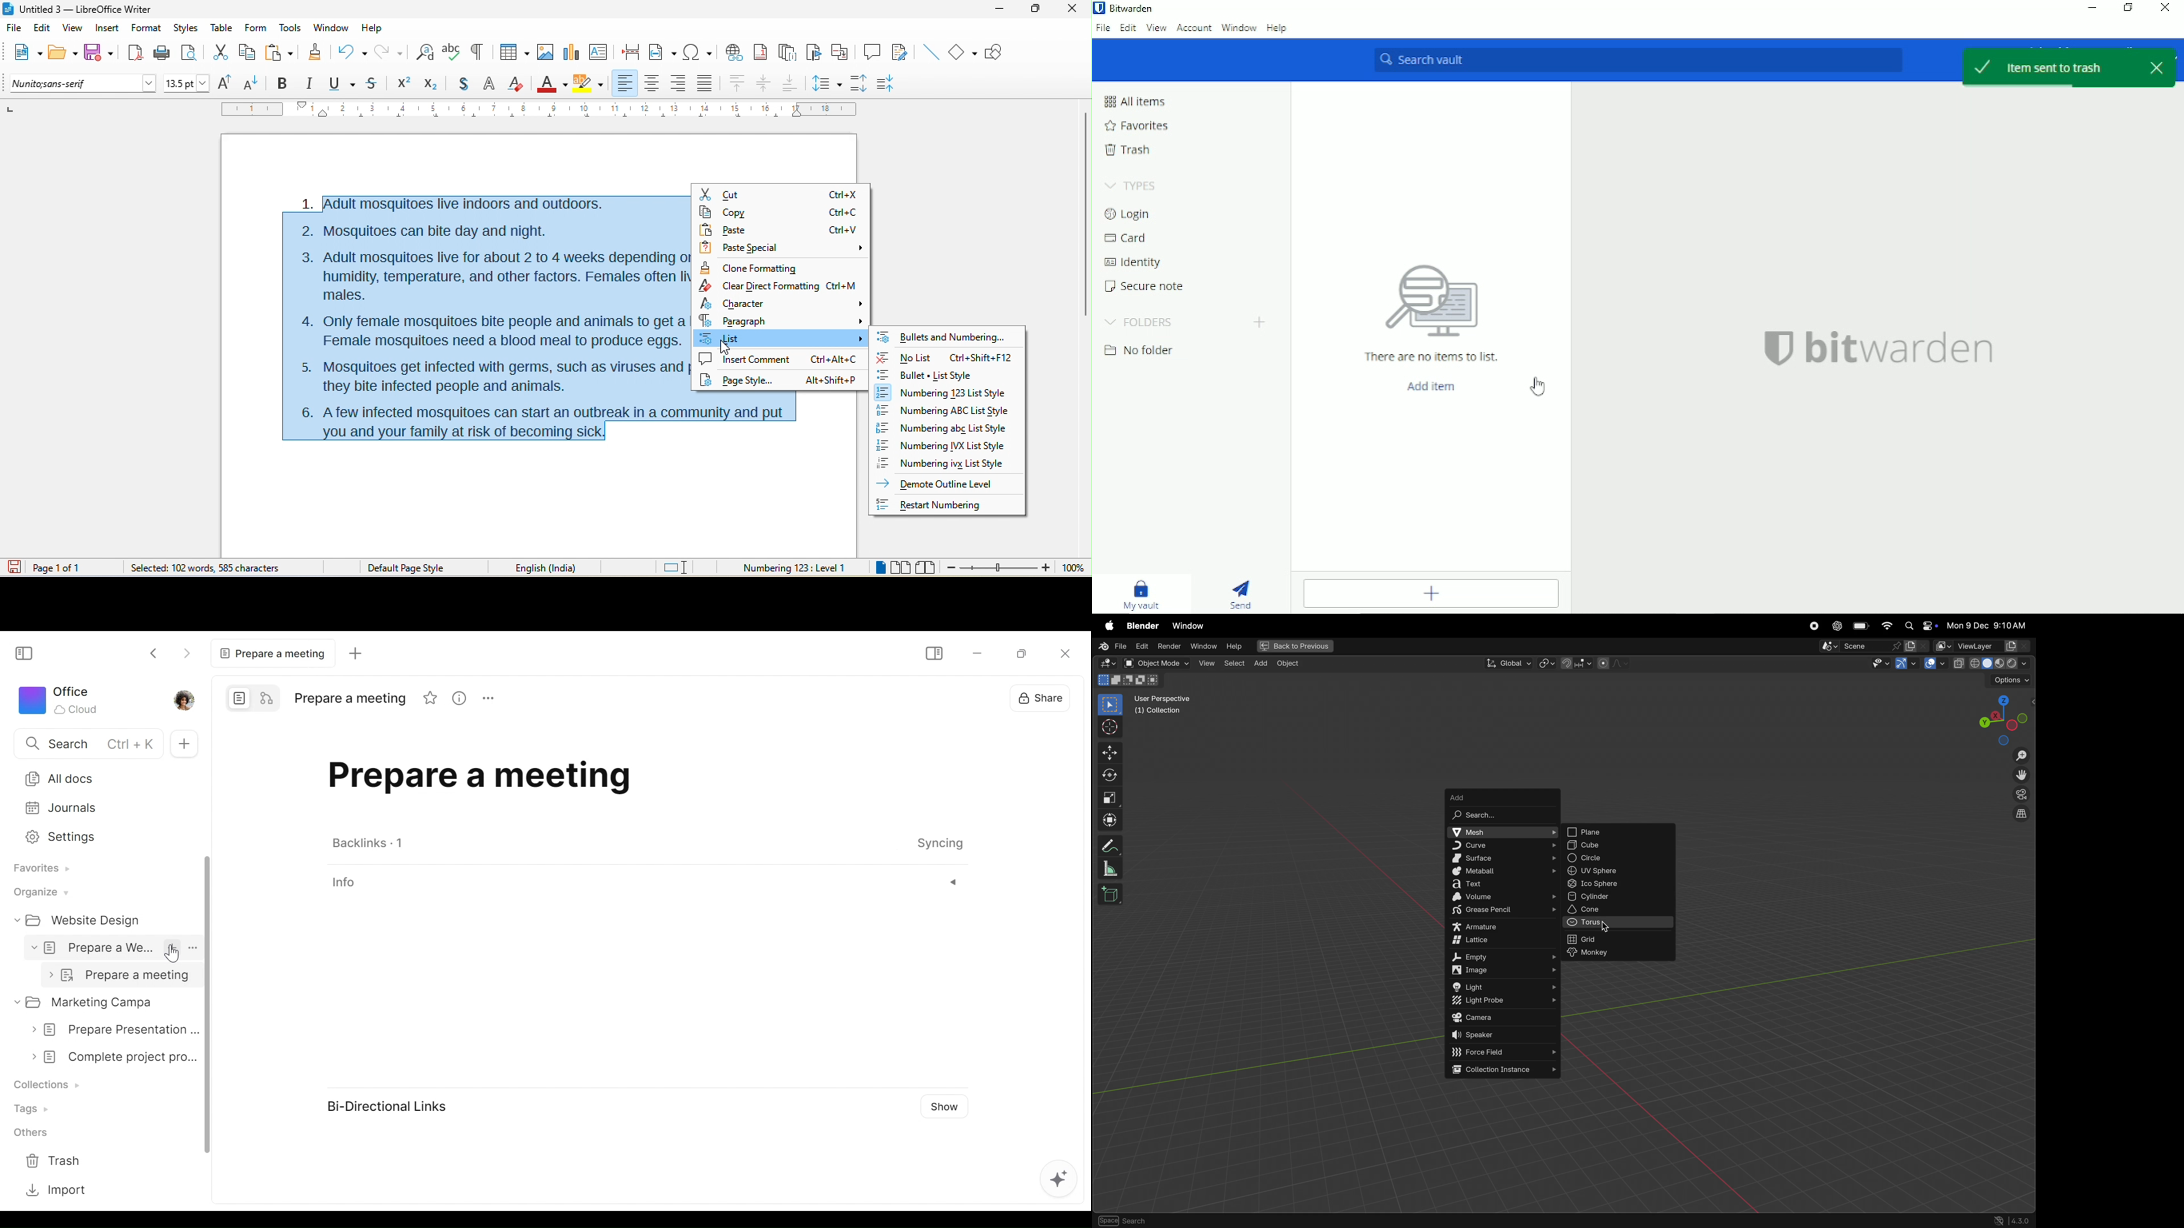  I want to click on styles, so click(185, 28).